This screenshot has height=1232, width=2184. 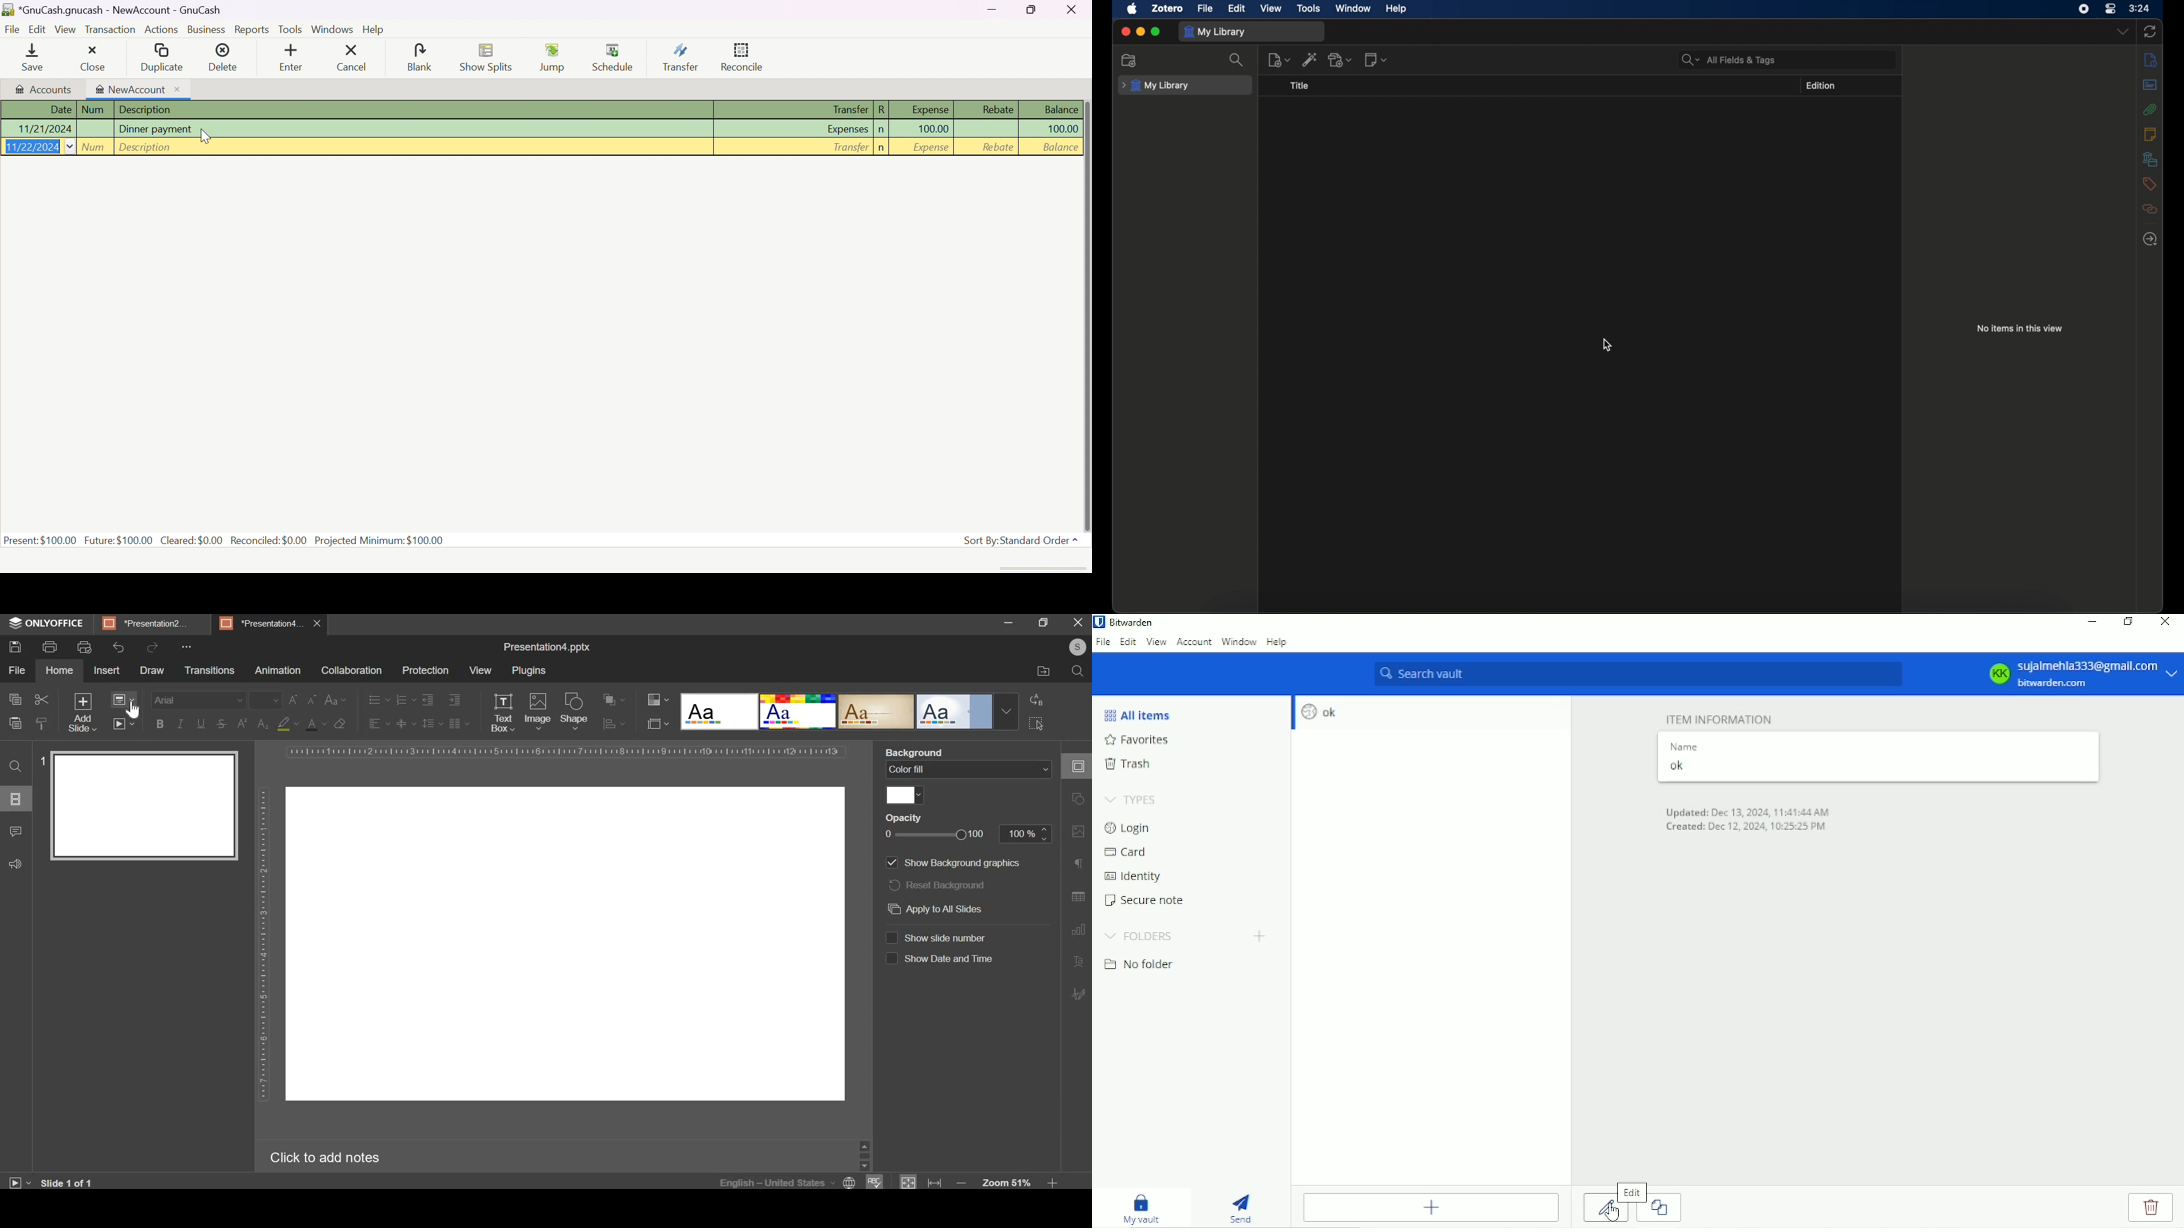 I want to click on insert, so click(x=107, y=671).